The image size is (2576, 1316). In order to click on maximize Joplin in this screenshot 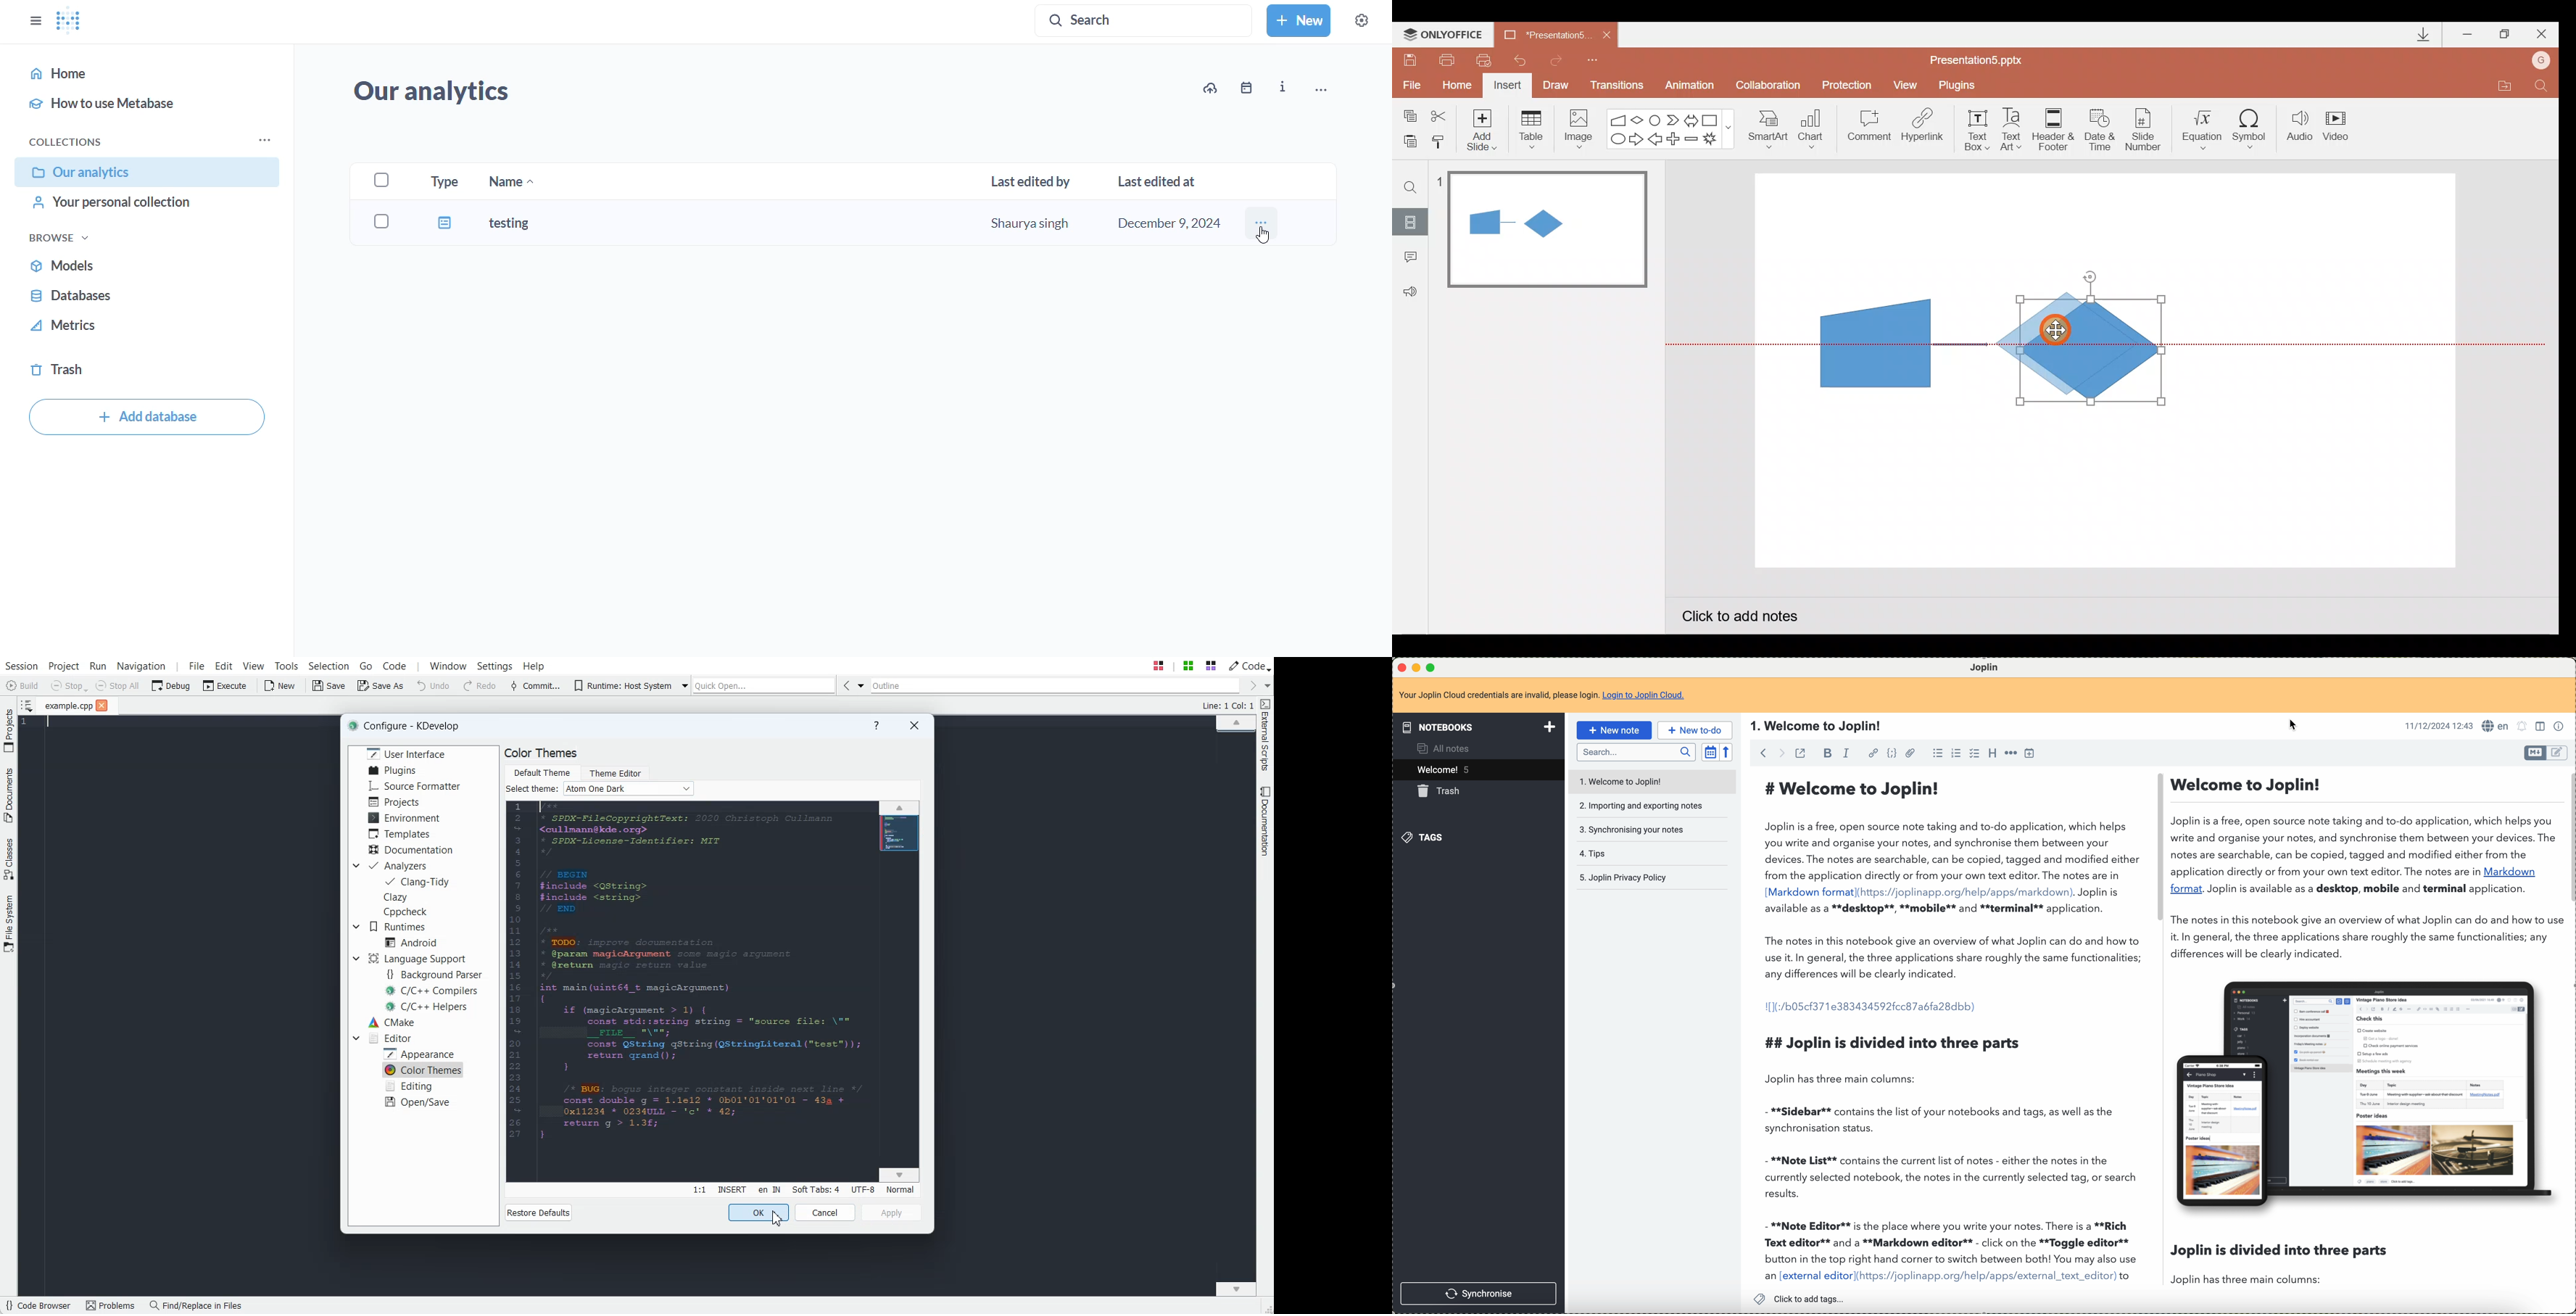, I will do `click(1438, 668)`.